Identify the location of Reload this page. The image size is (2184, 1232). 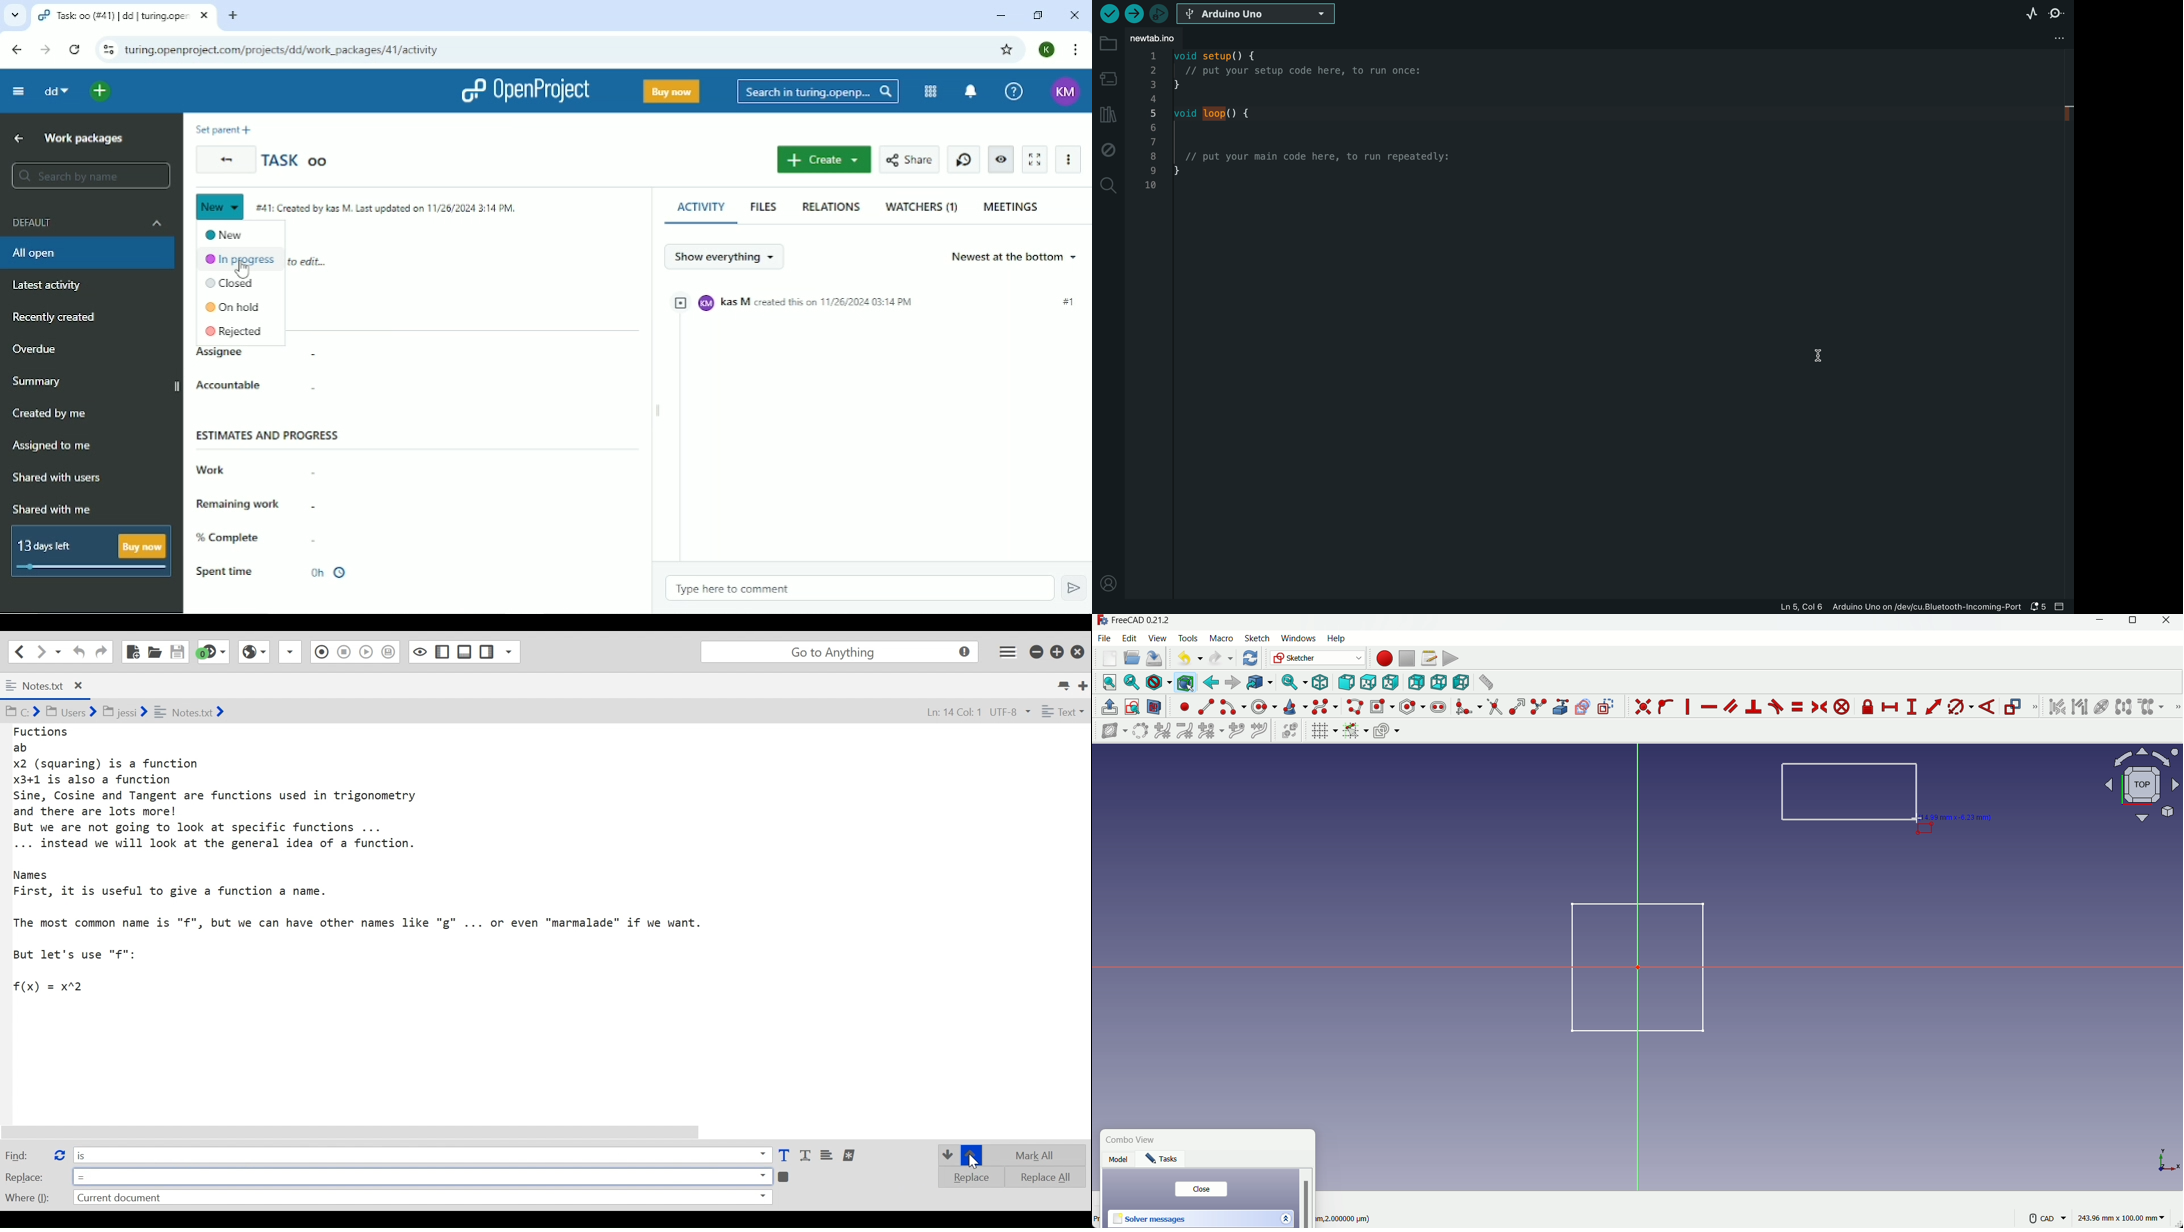
(75, 50).